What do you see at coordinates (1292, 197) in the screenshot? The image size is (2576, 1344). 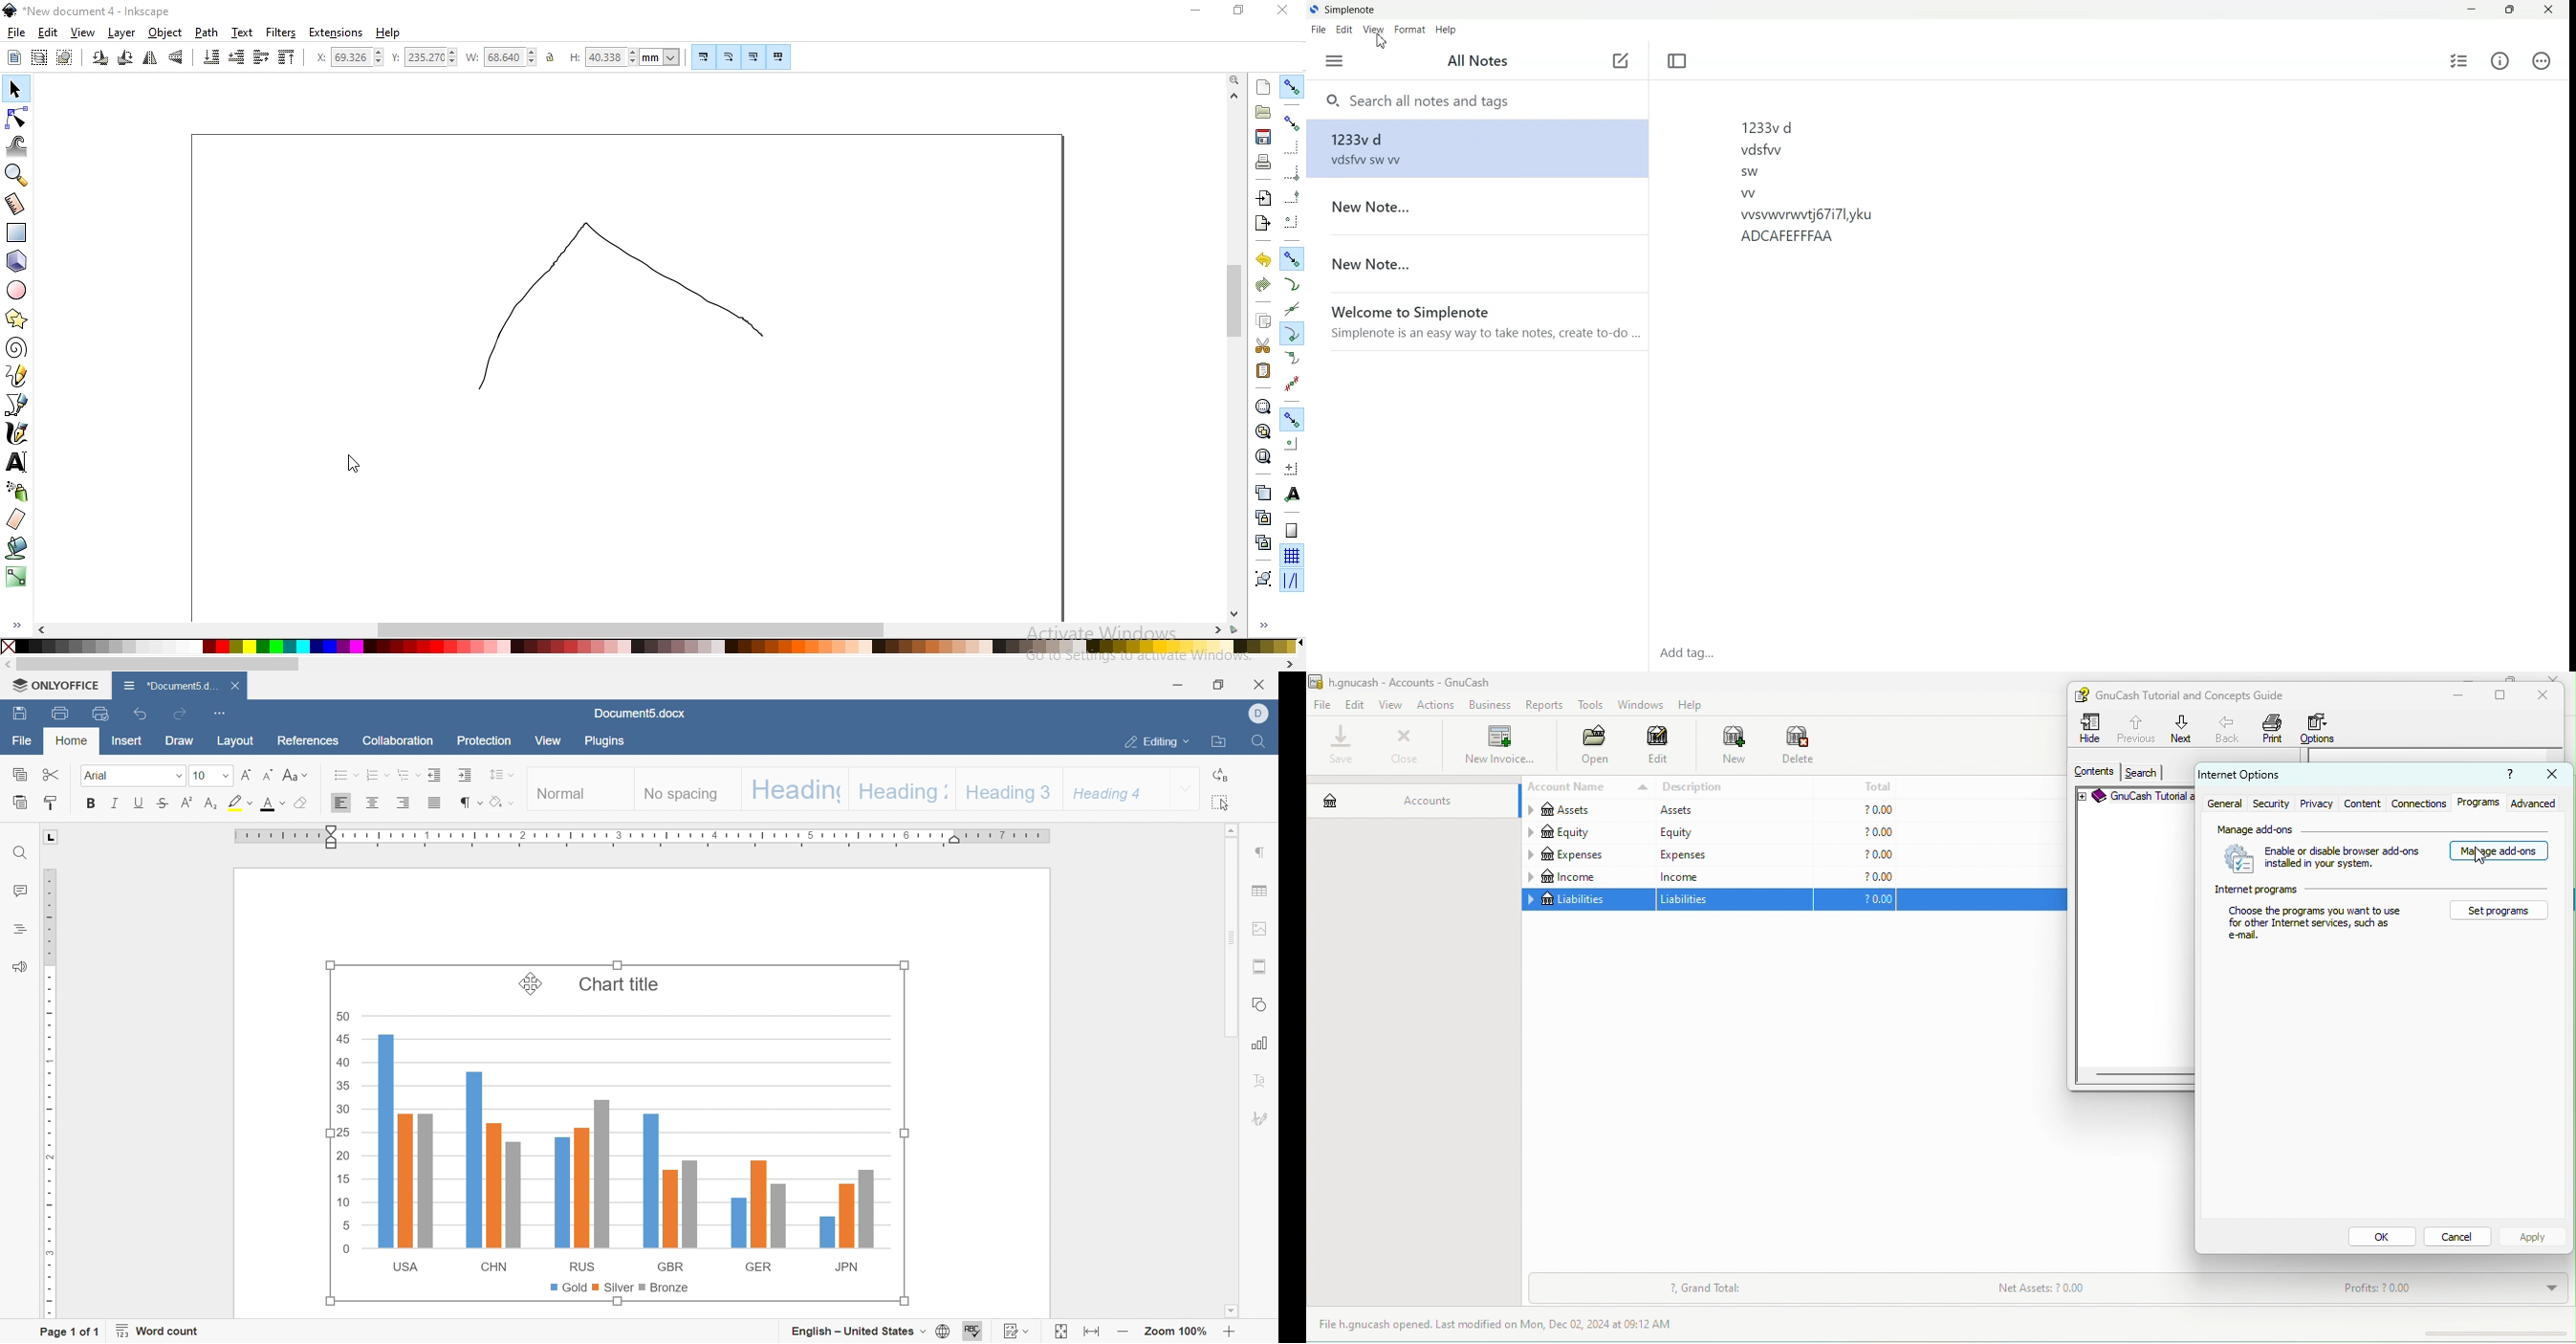 I see `snap midpointsof bounding boxes edges` at bounding box center [1292, 197].